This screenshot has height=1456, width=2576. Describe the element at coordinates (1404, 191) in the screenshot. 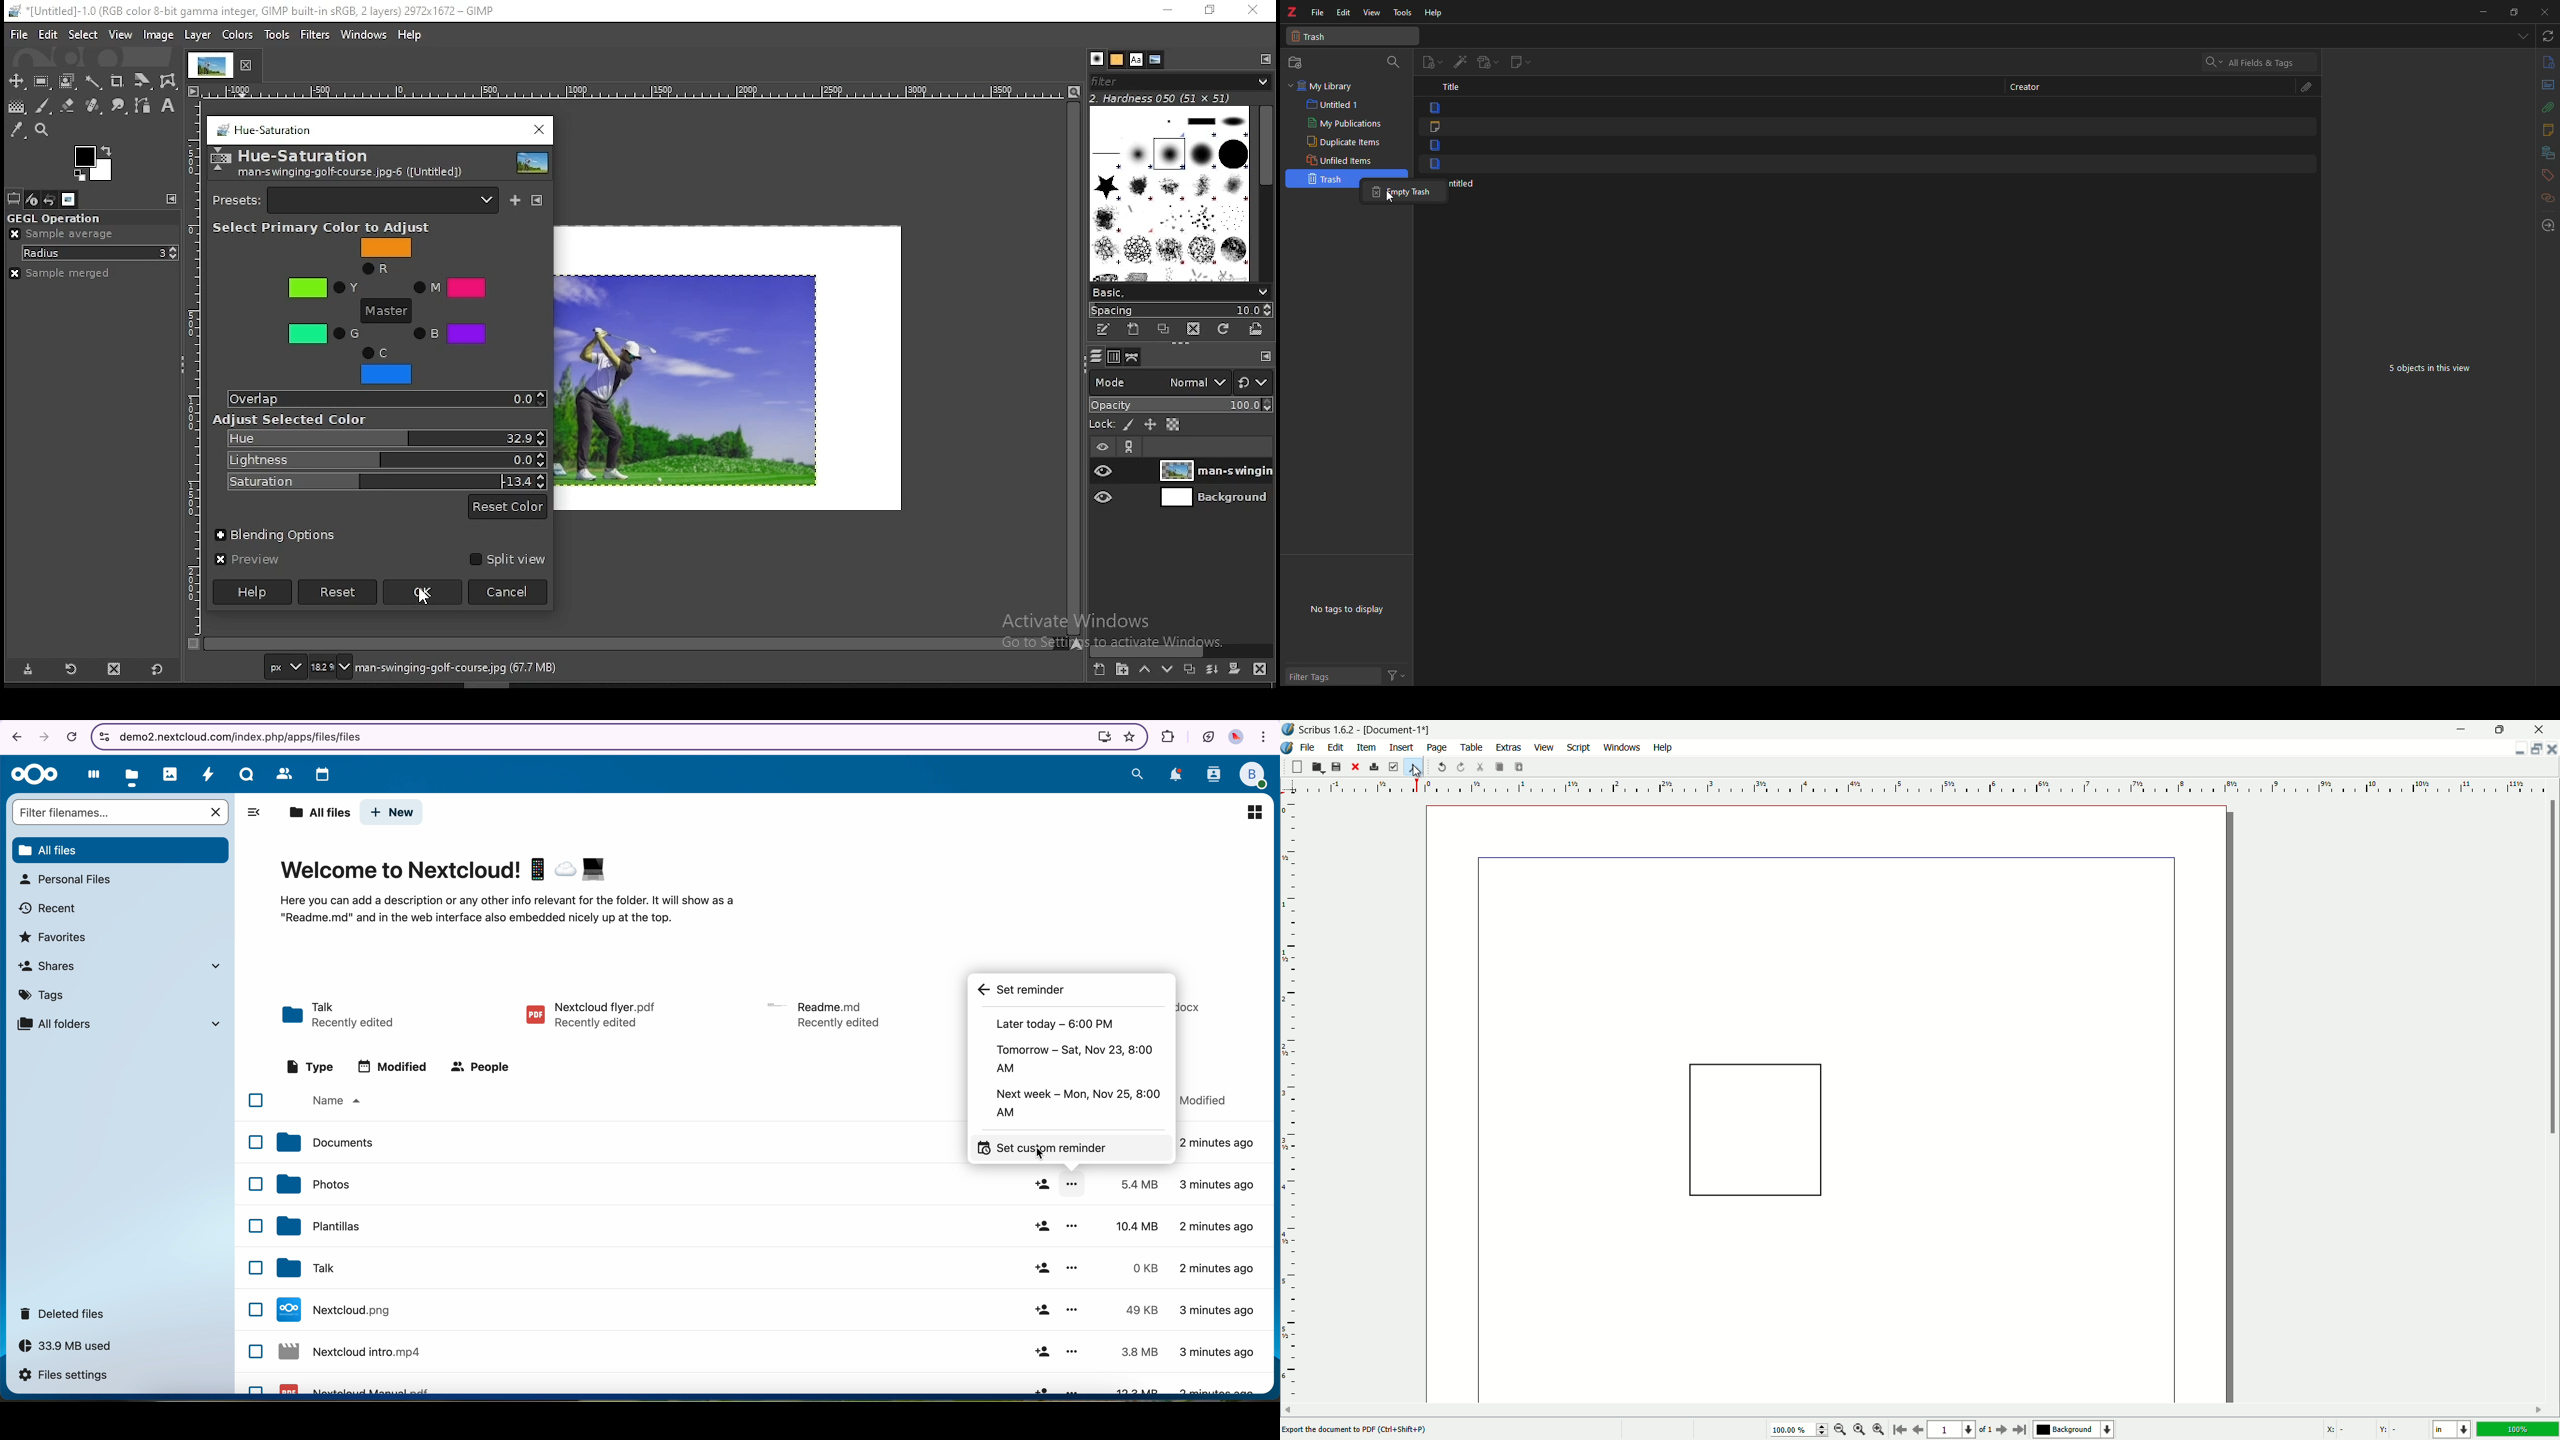

I see `empty trash` at that location.